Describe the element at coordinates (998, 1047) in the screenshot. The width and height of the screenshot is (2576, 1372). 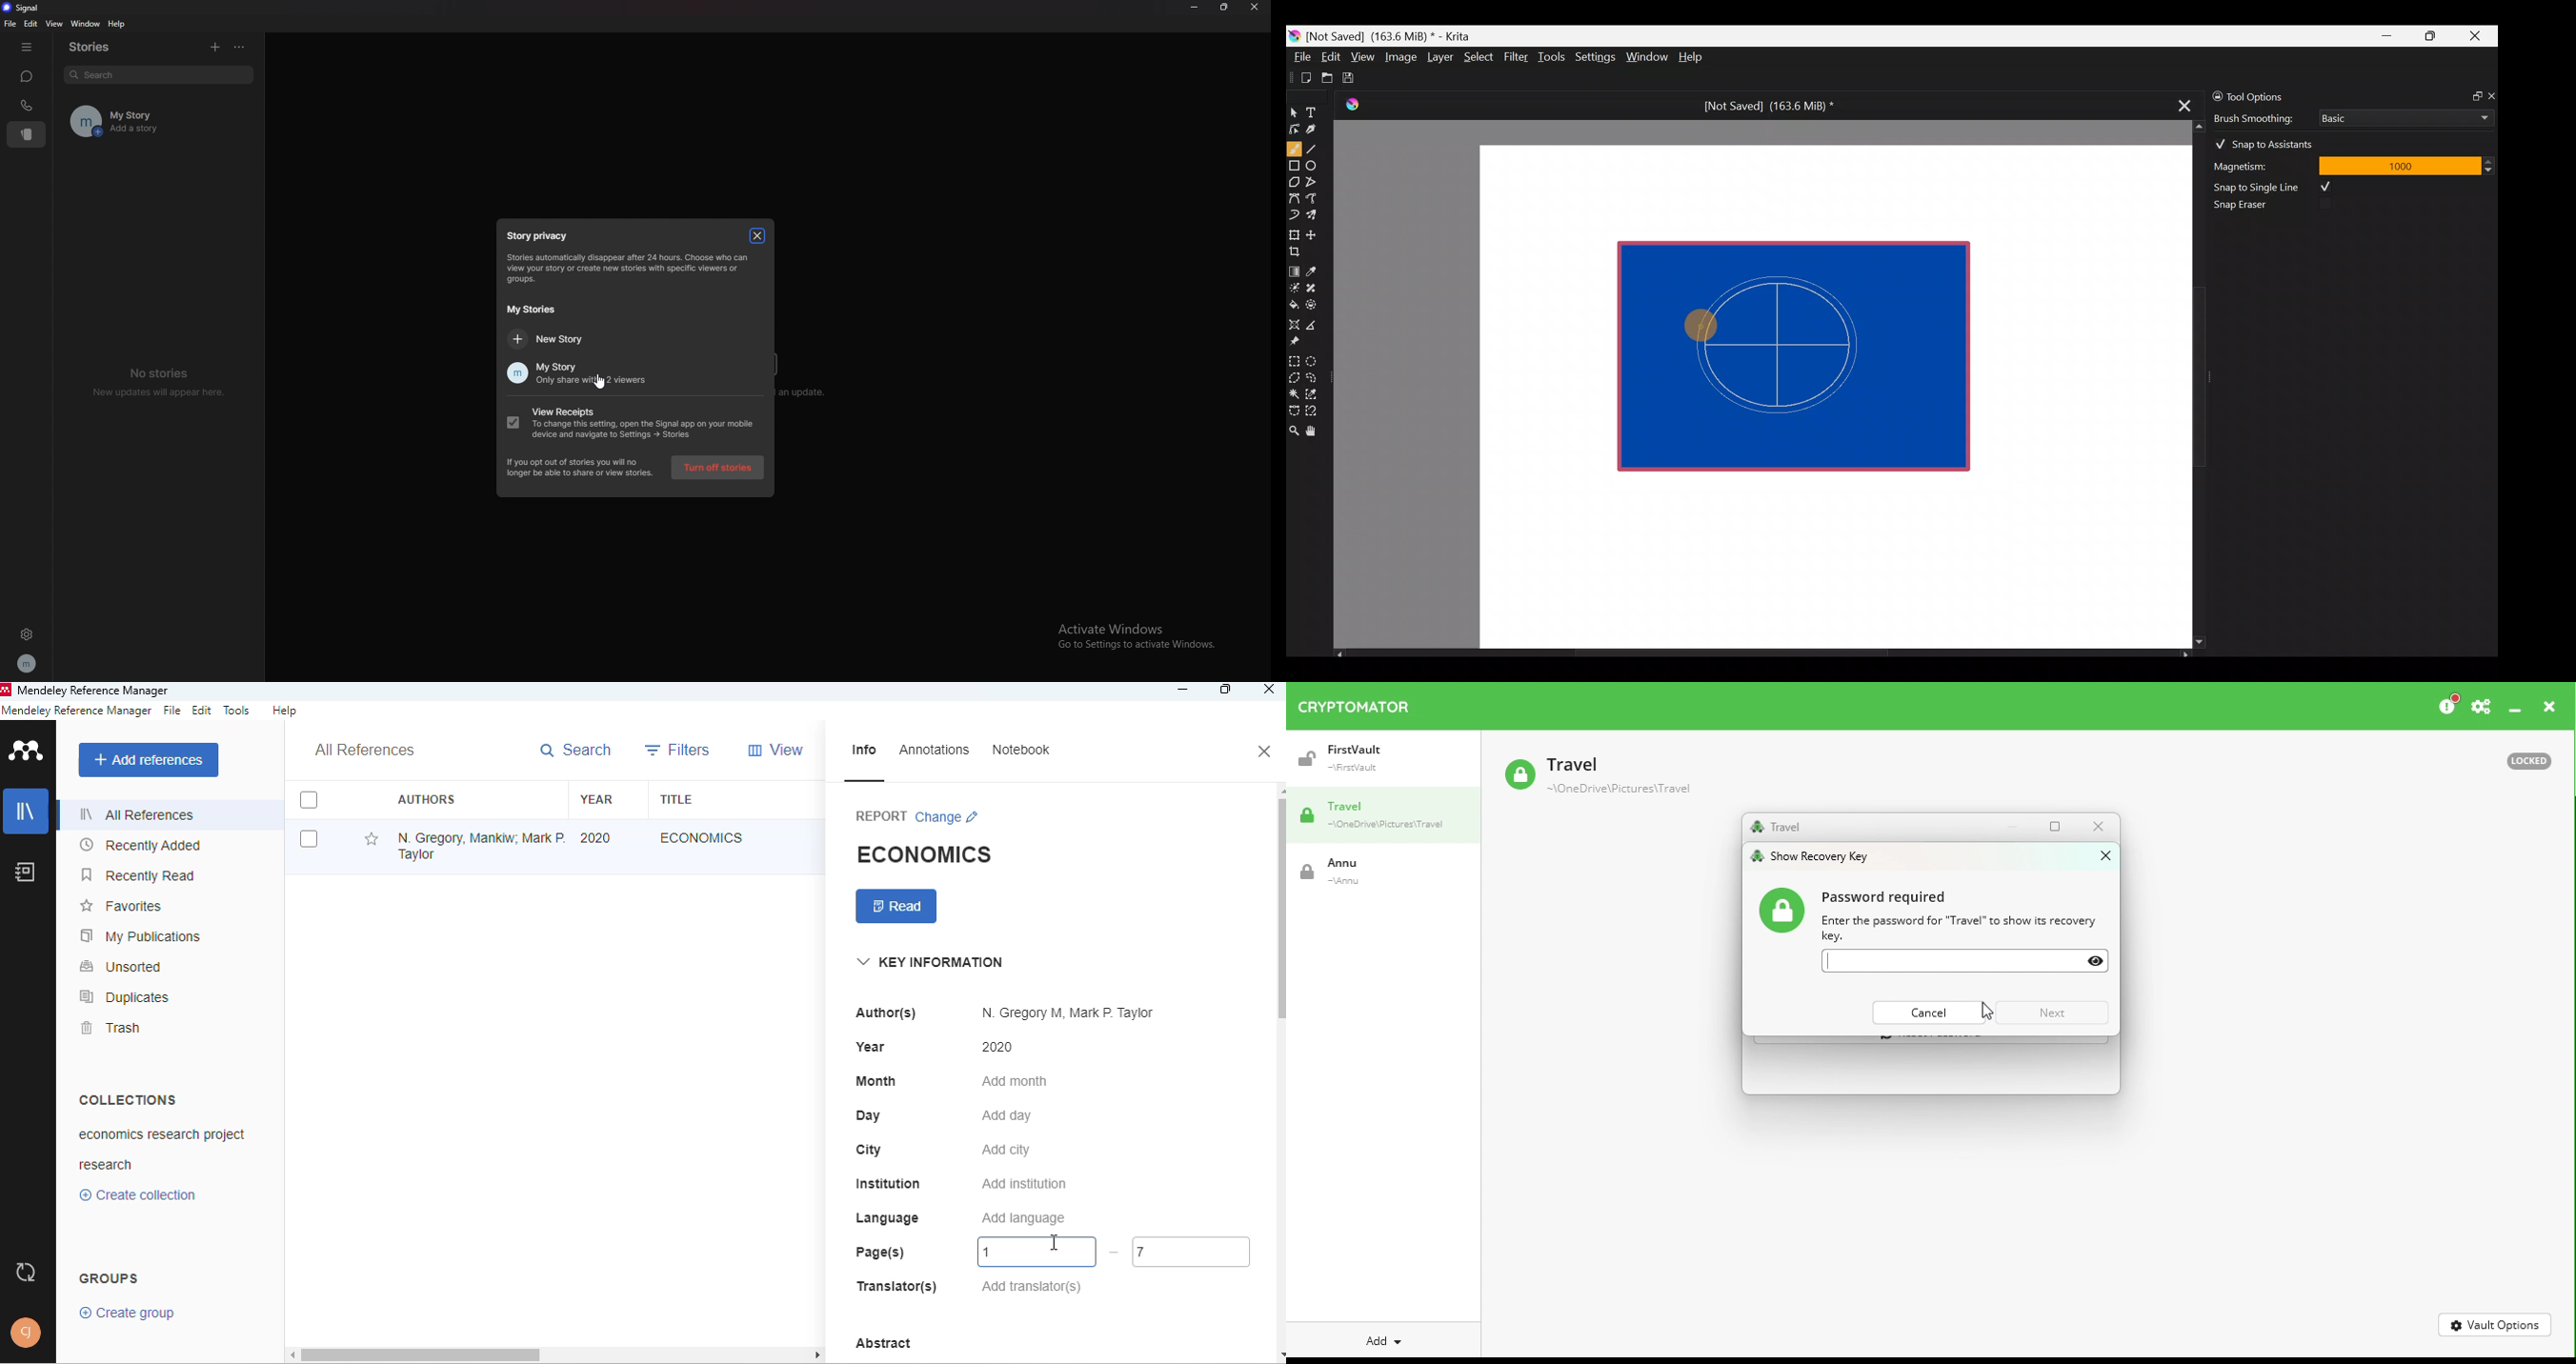
I see `2020` at that location.